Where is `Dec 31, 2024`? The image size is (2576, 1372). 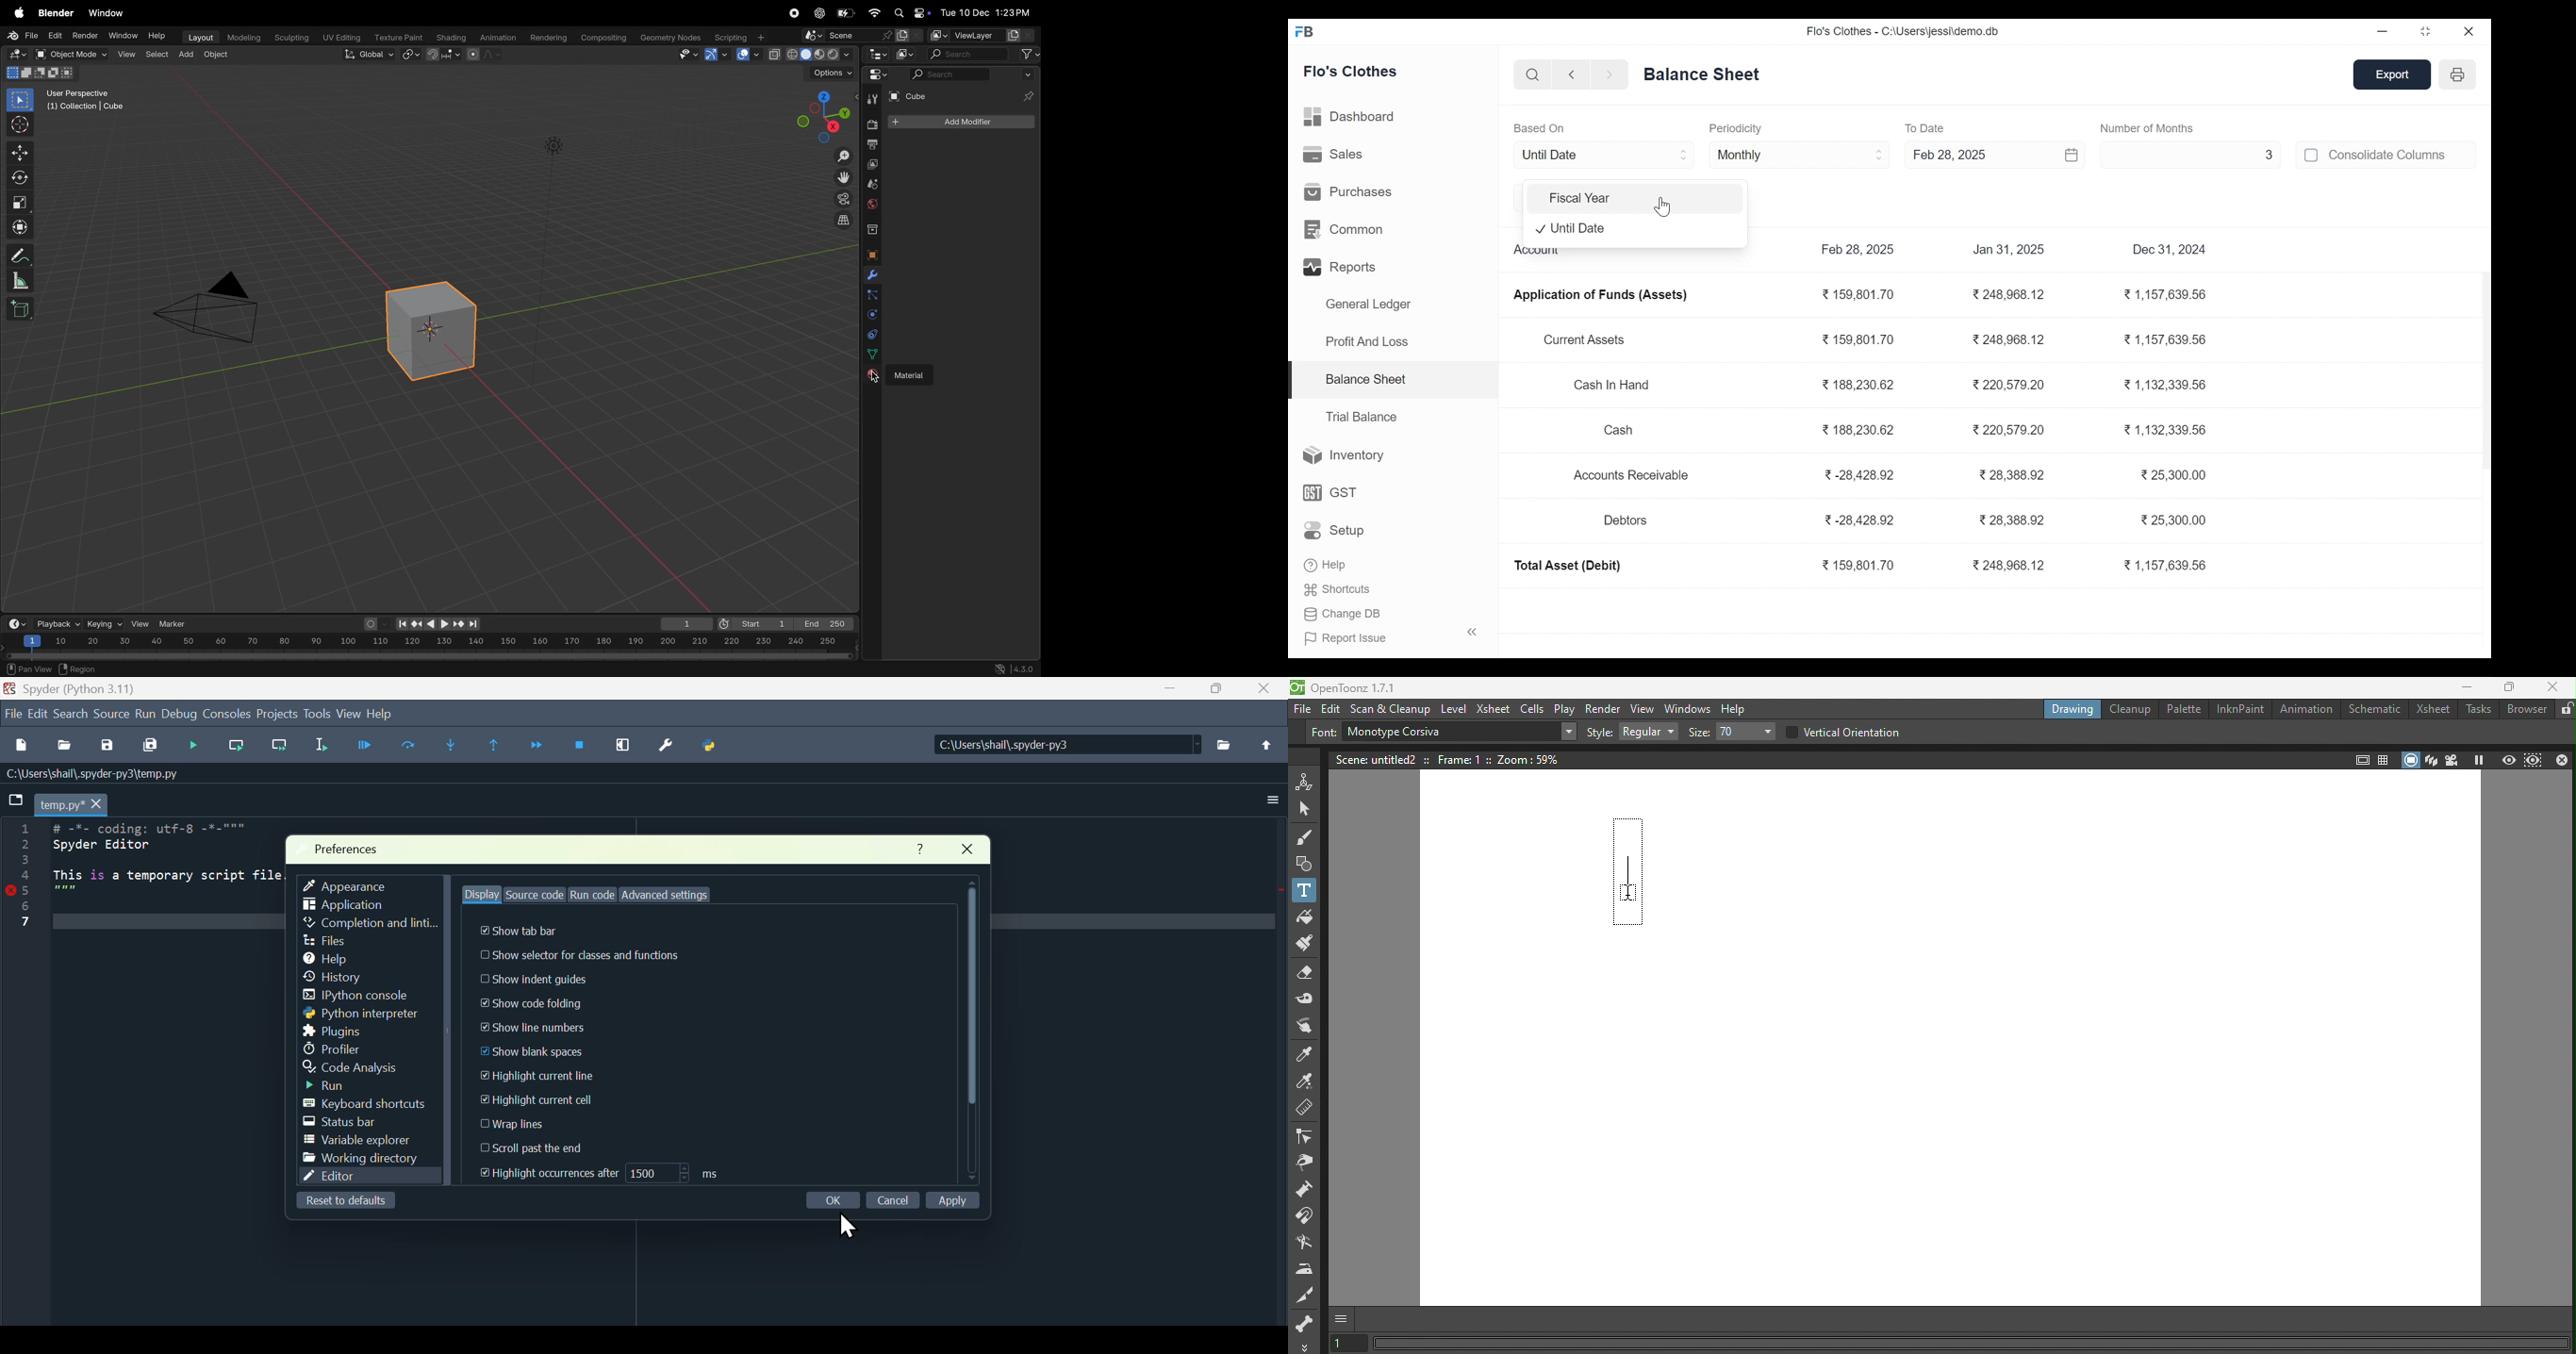
Dec 31, 2024 is located at coordinates (2171, 249).